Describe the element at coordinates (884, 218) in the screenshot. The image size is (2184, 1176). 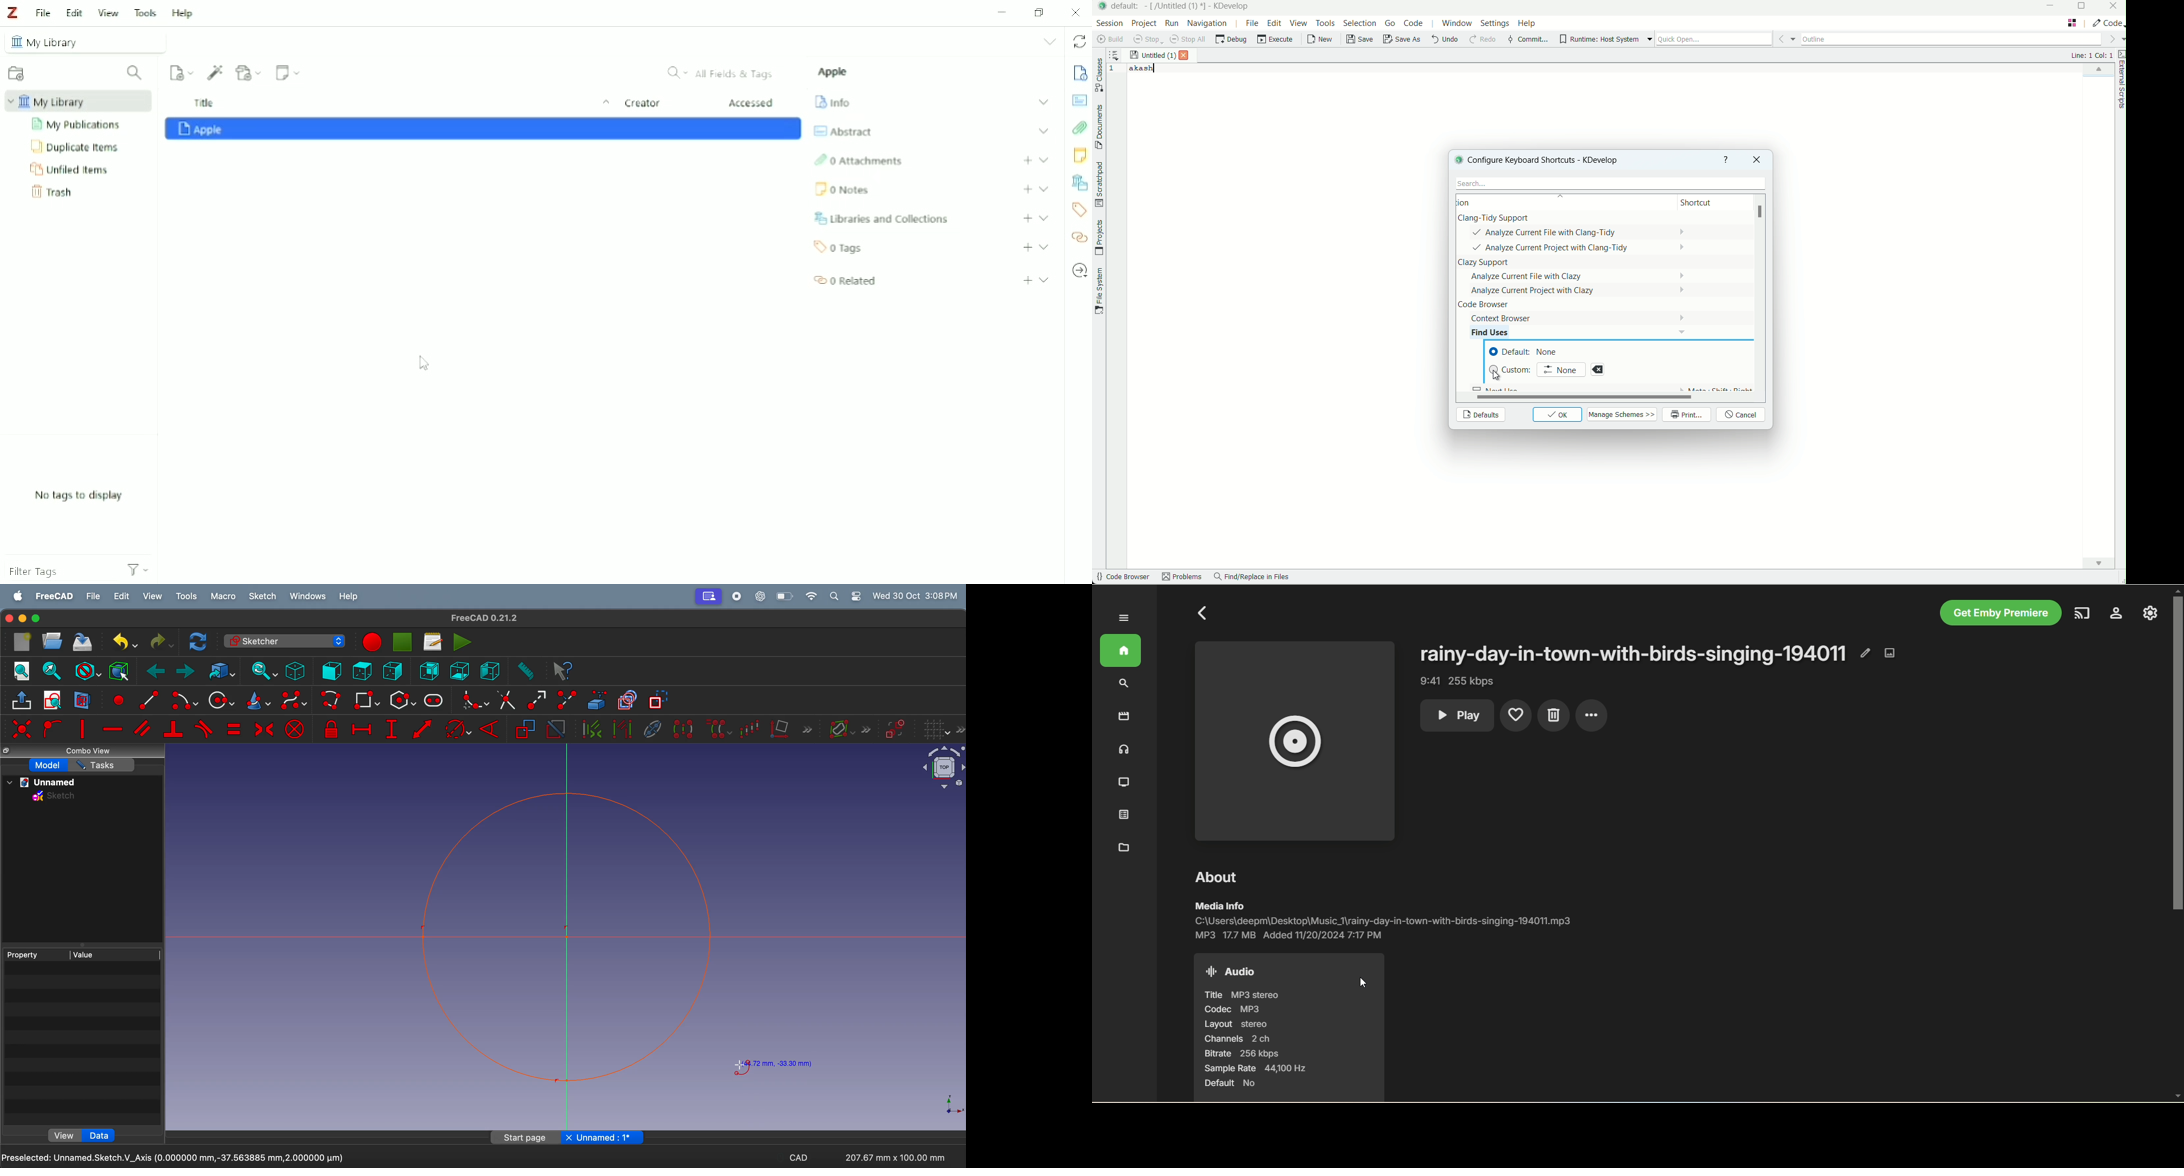
I see `Libraries and Collections` at that location.